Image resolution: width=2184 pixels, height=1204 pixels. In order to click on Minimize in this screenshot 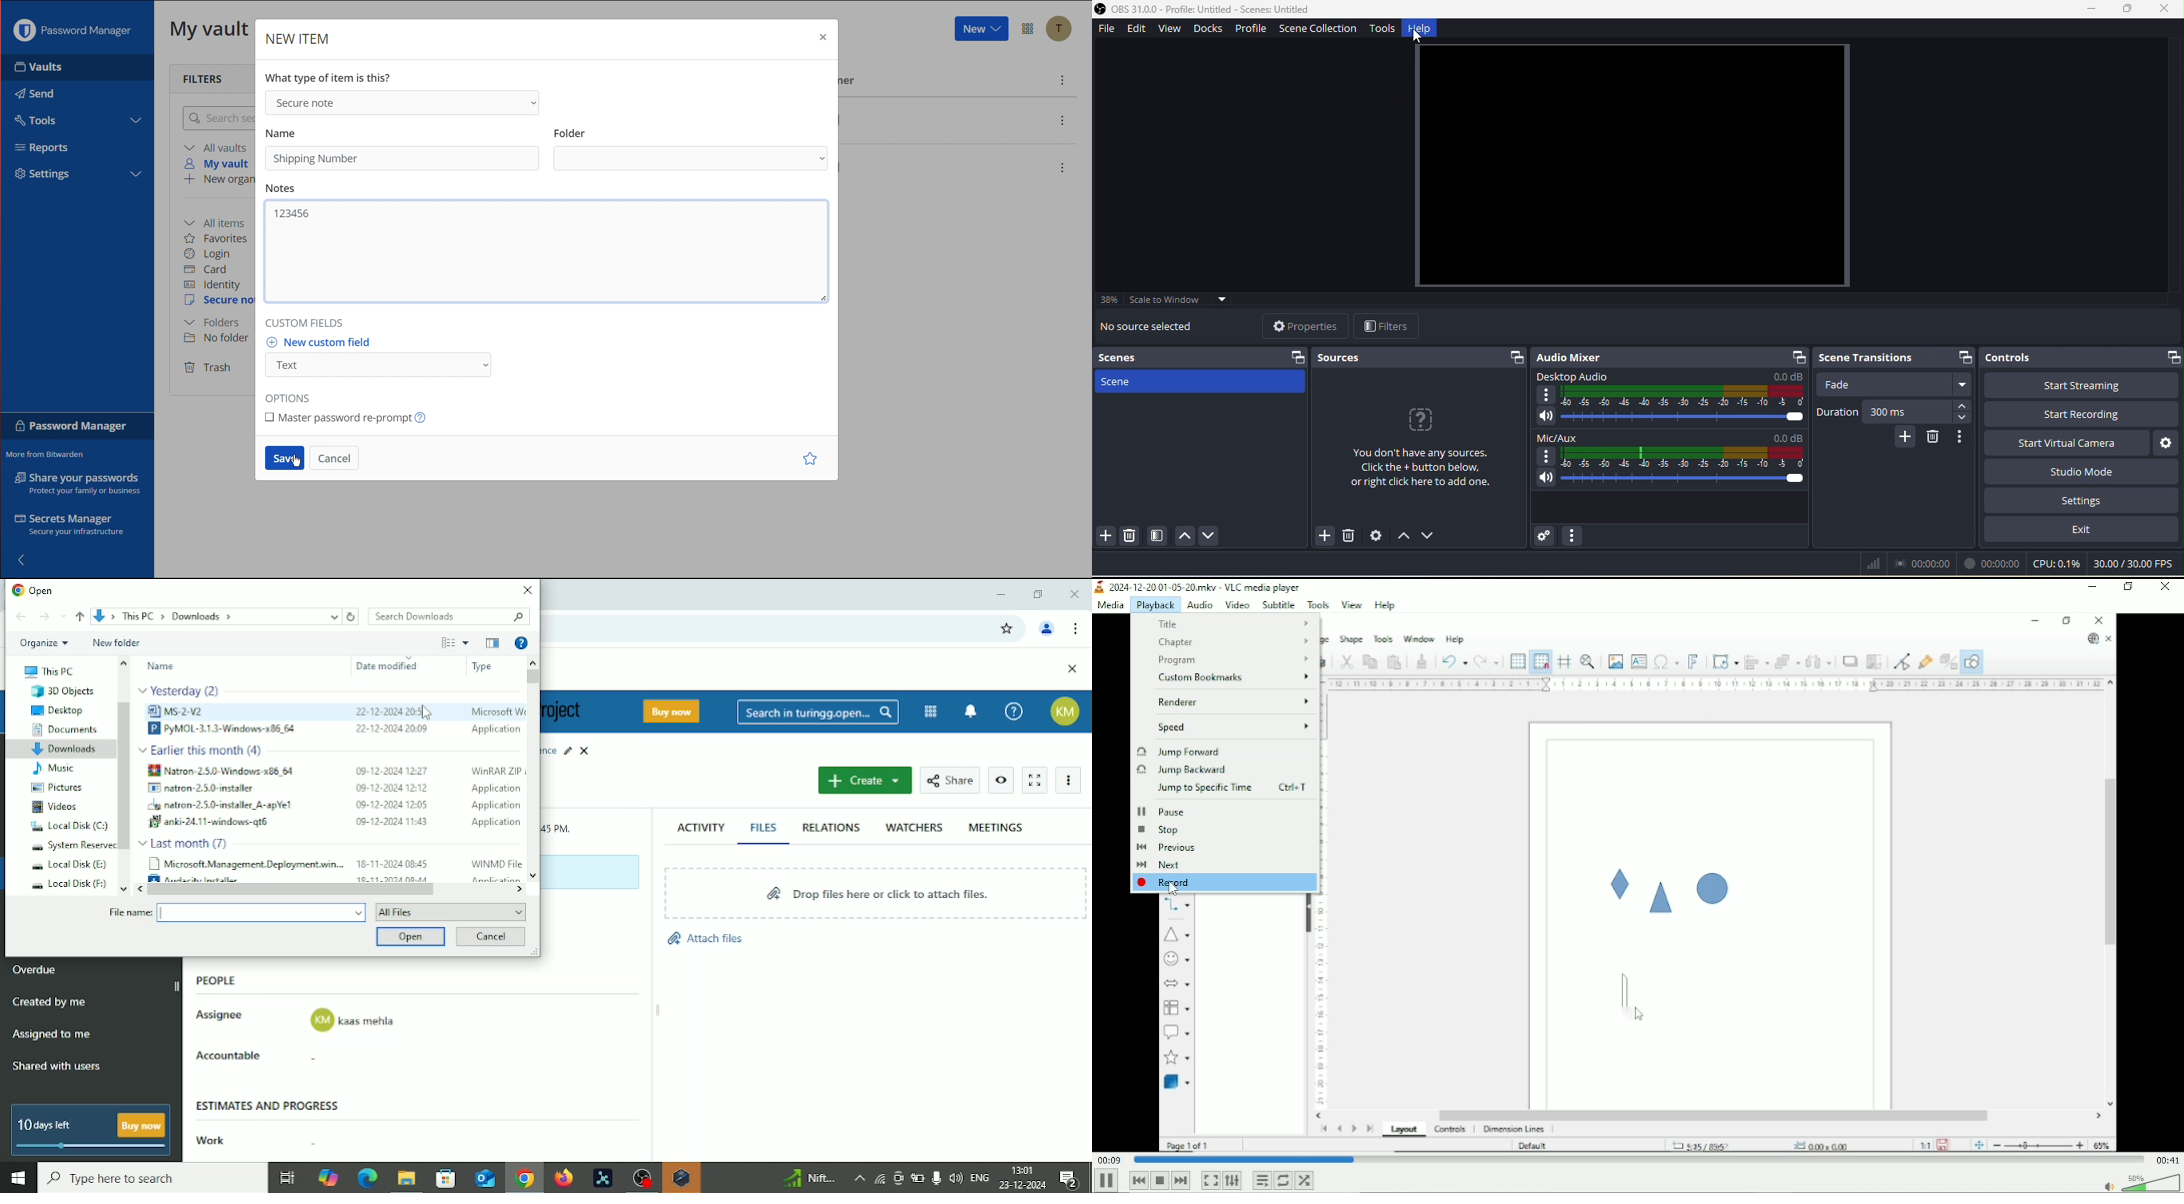, I will do `click(999, 594)`.